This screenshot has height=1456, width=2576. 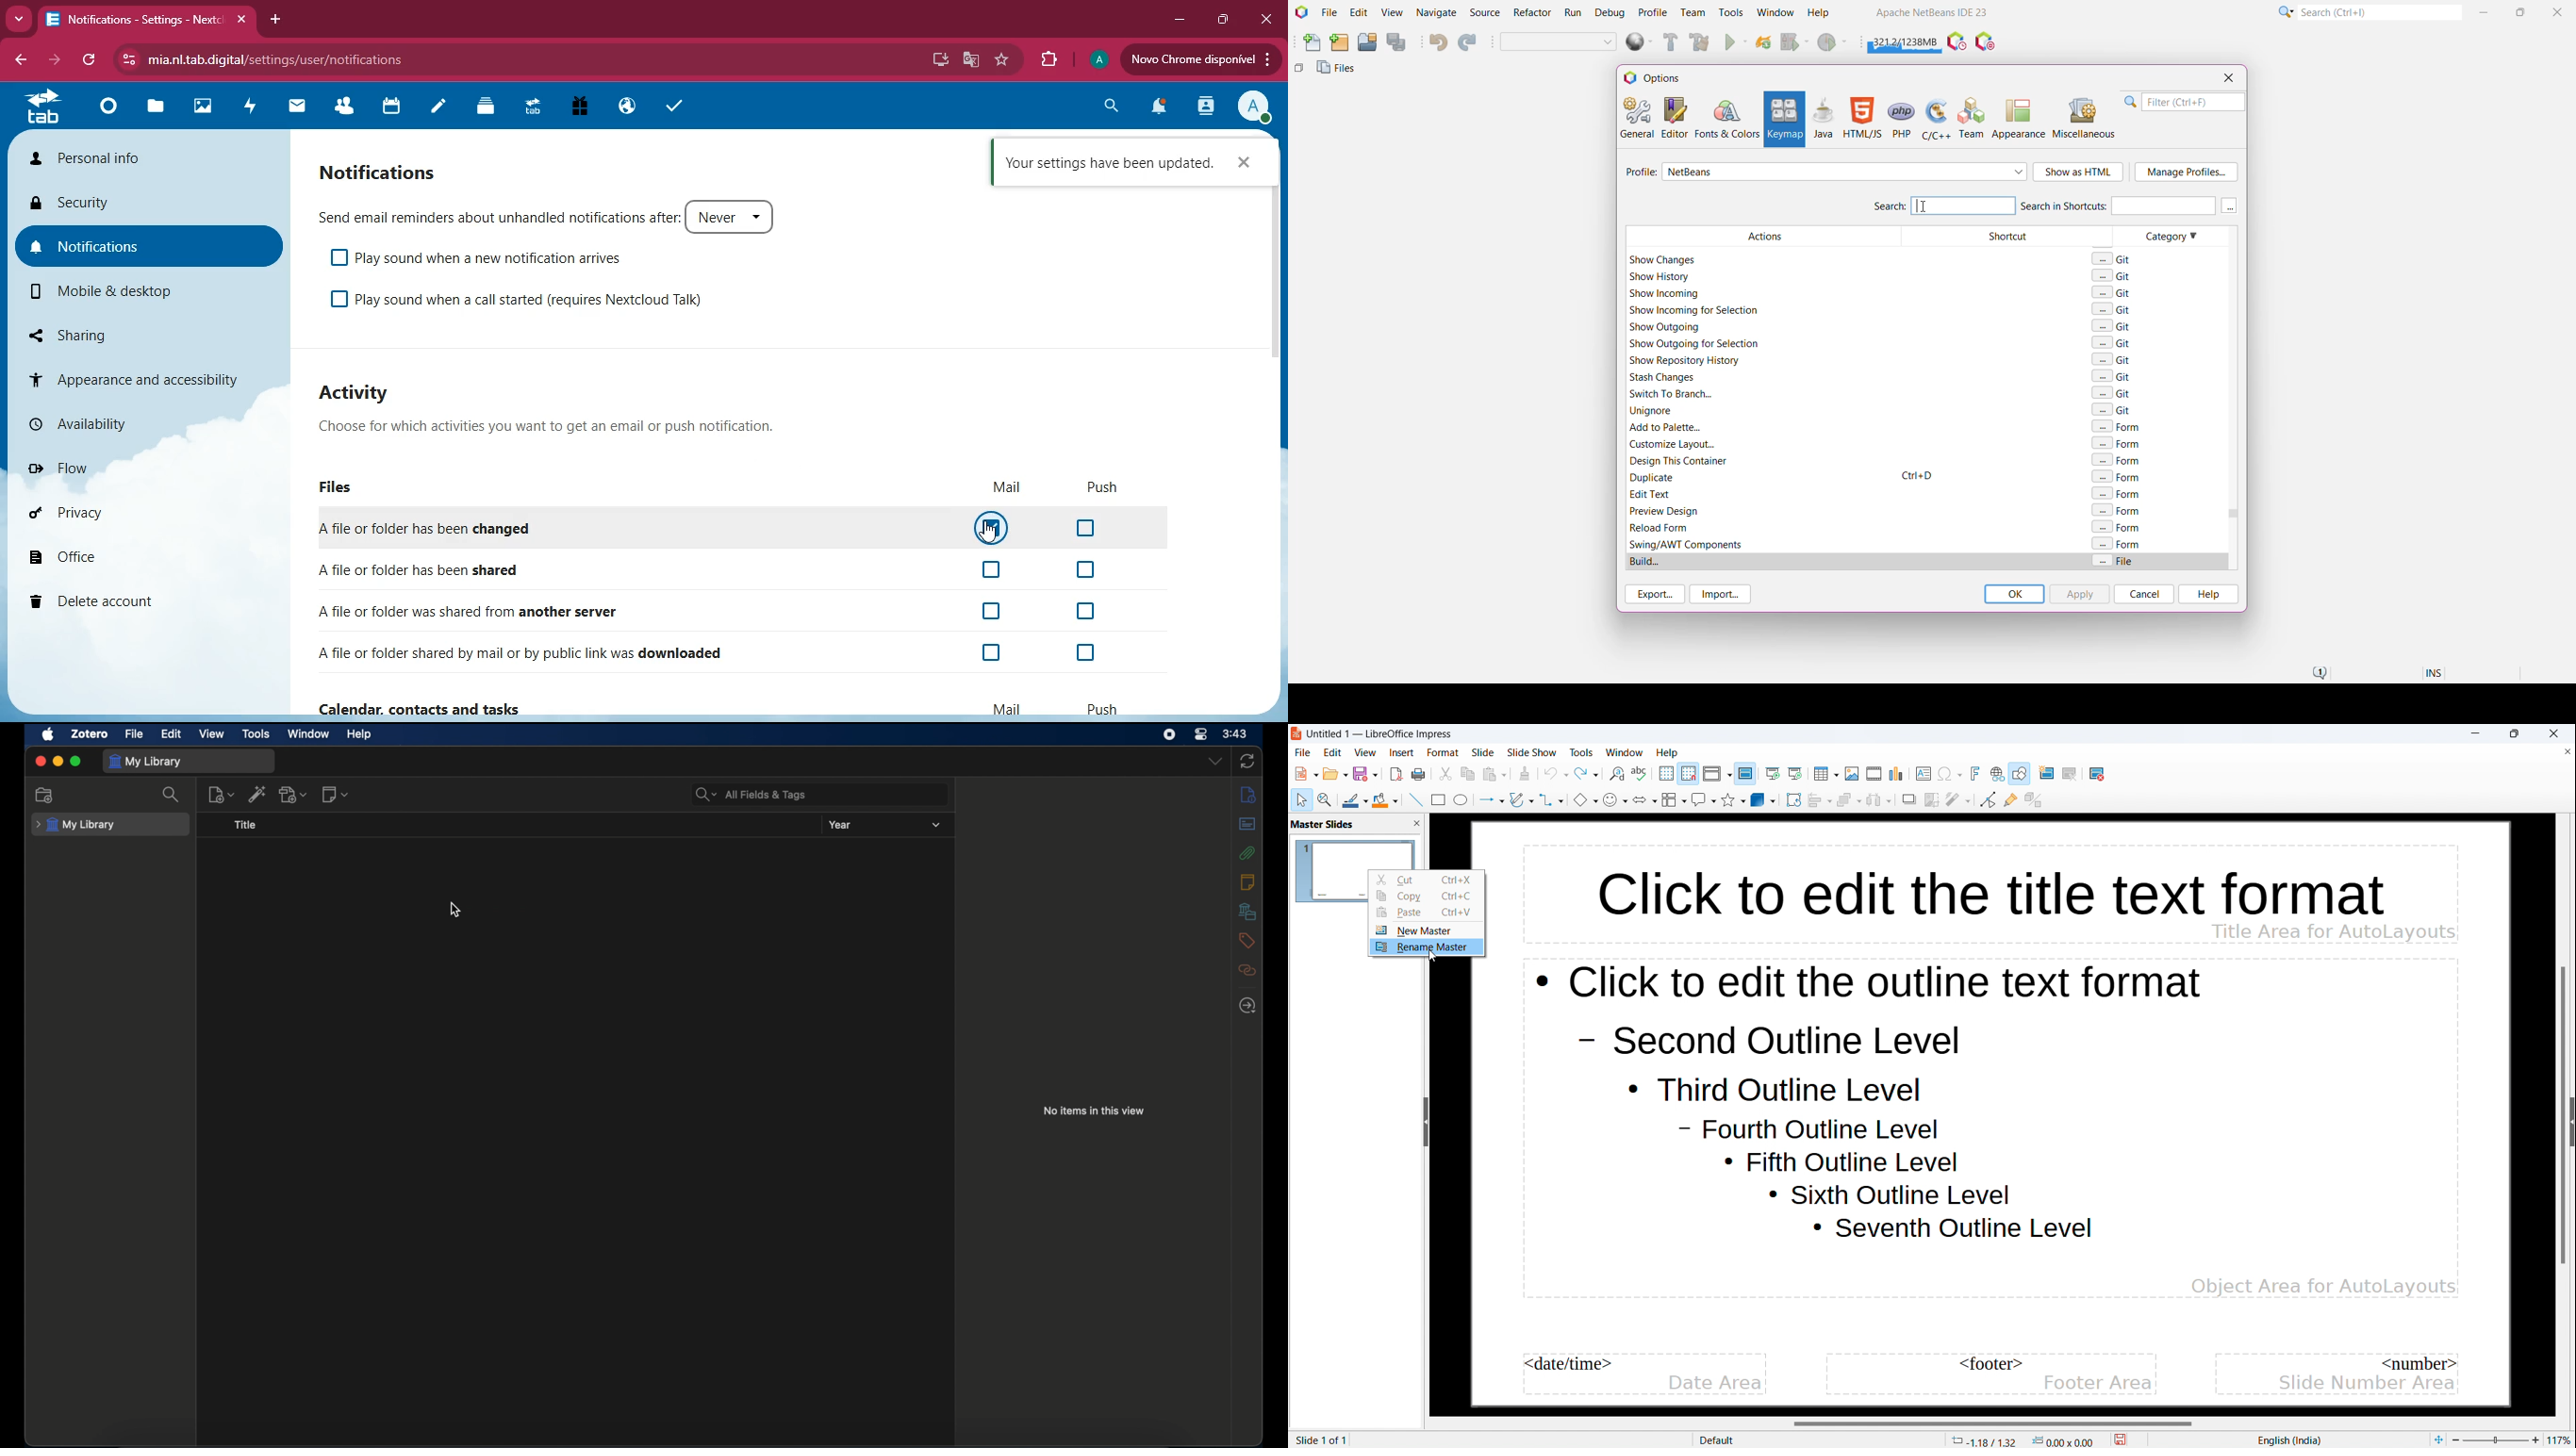 I want to click on undo, so click(x=1556, y=774).